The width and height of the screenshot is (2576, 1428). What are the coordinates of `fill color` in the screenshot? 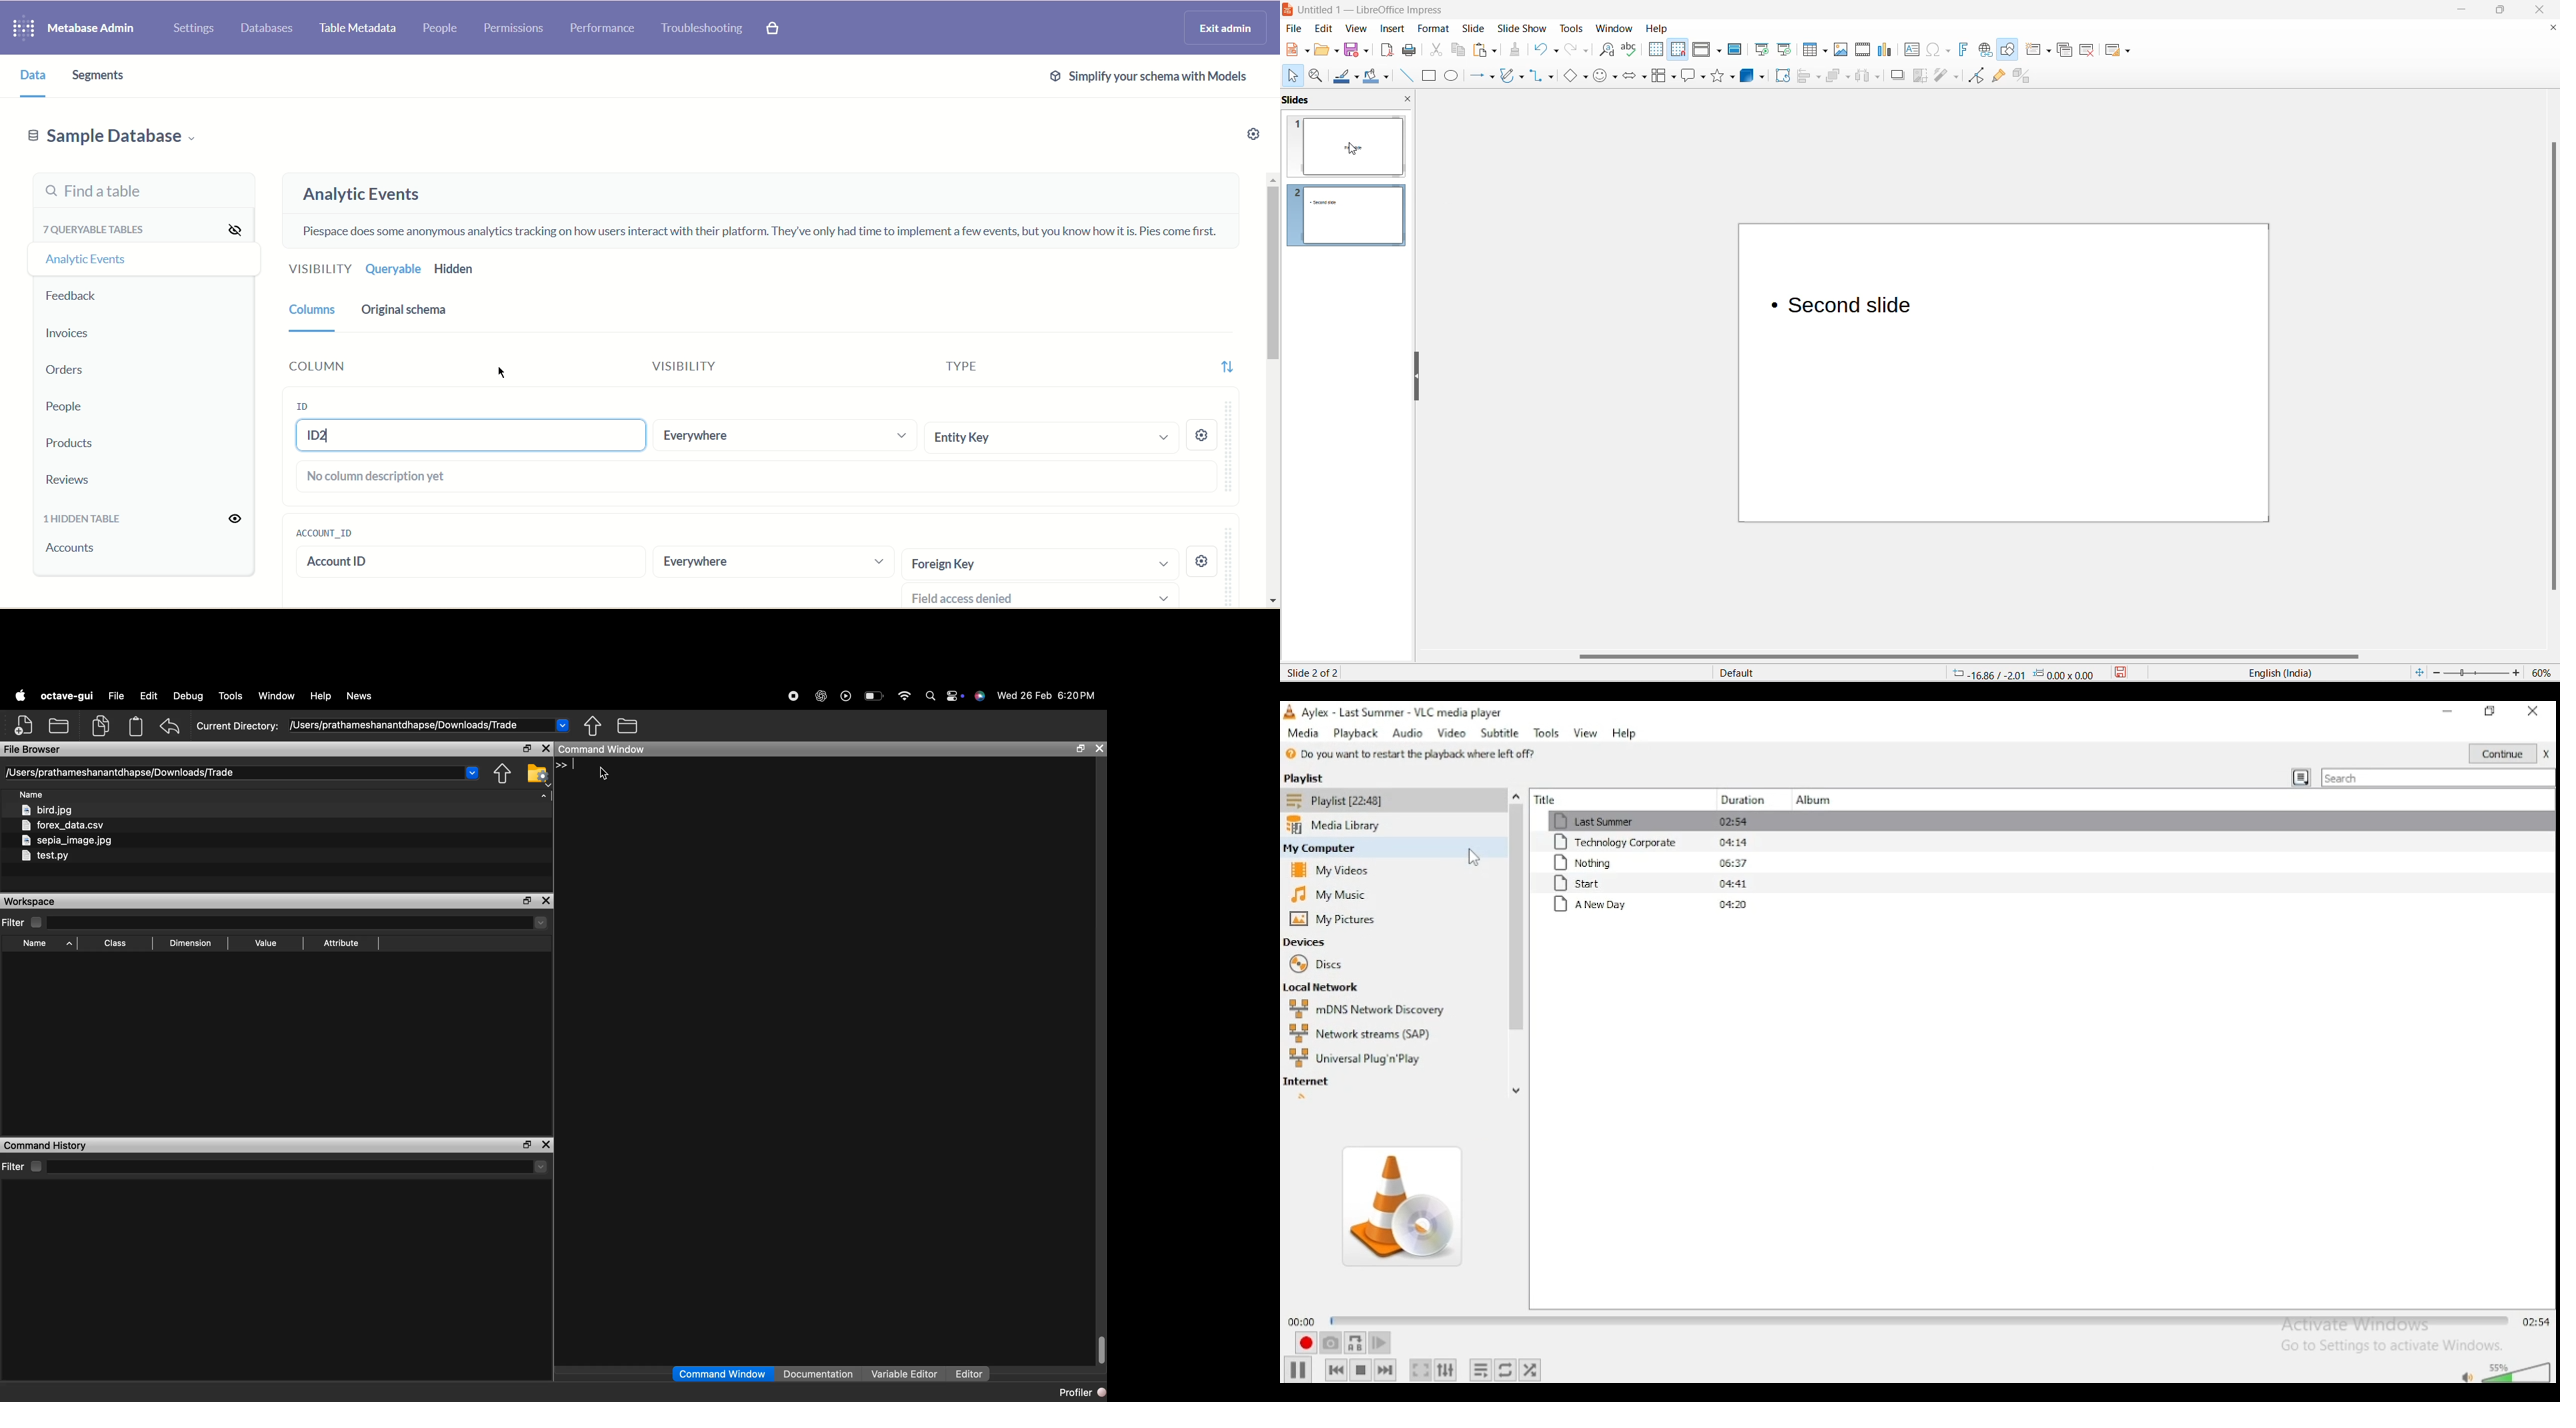 It's located at (1371, 75).